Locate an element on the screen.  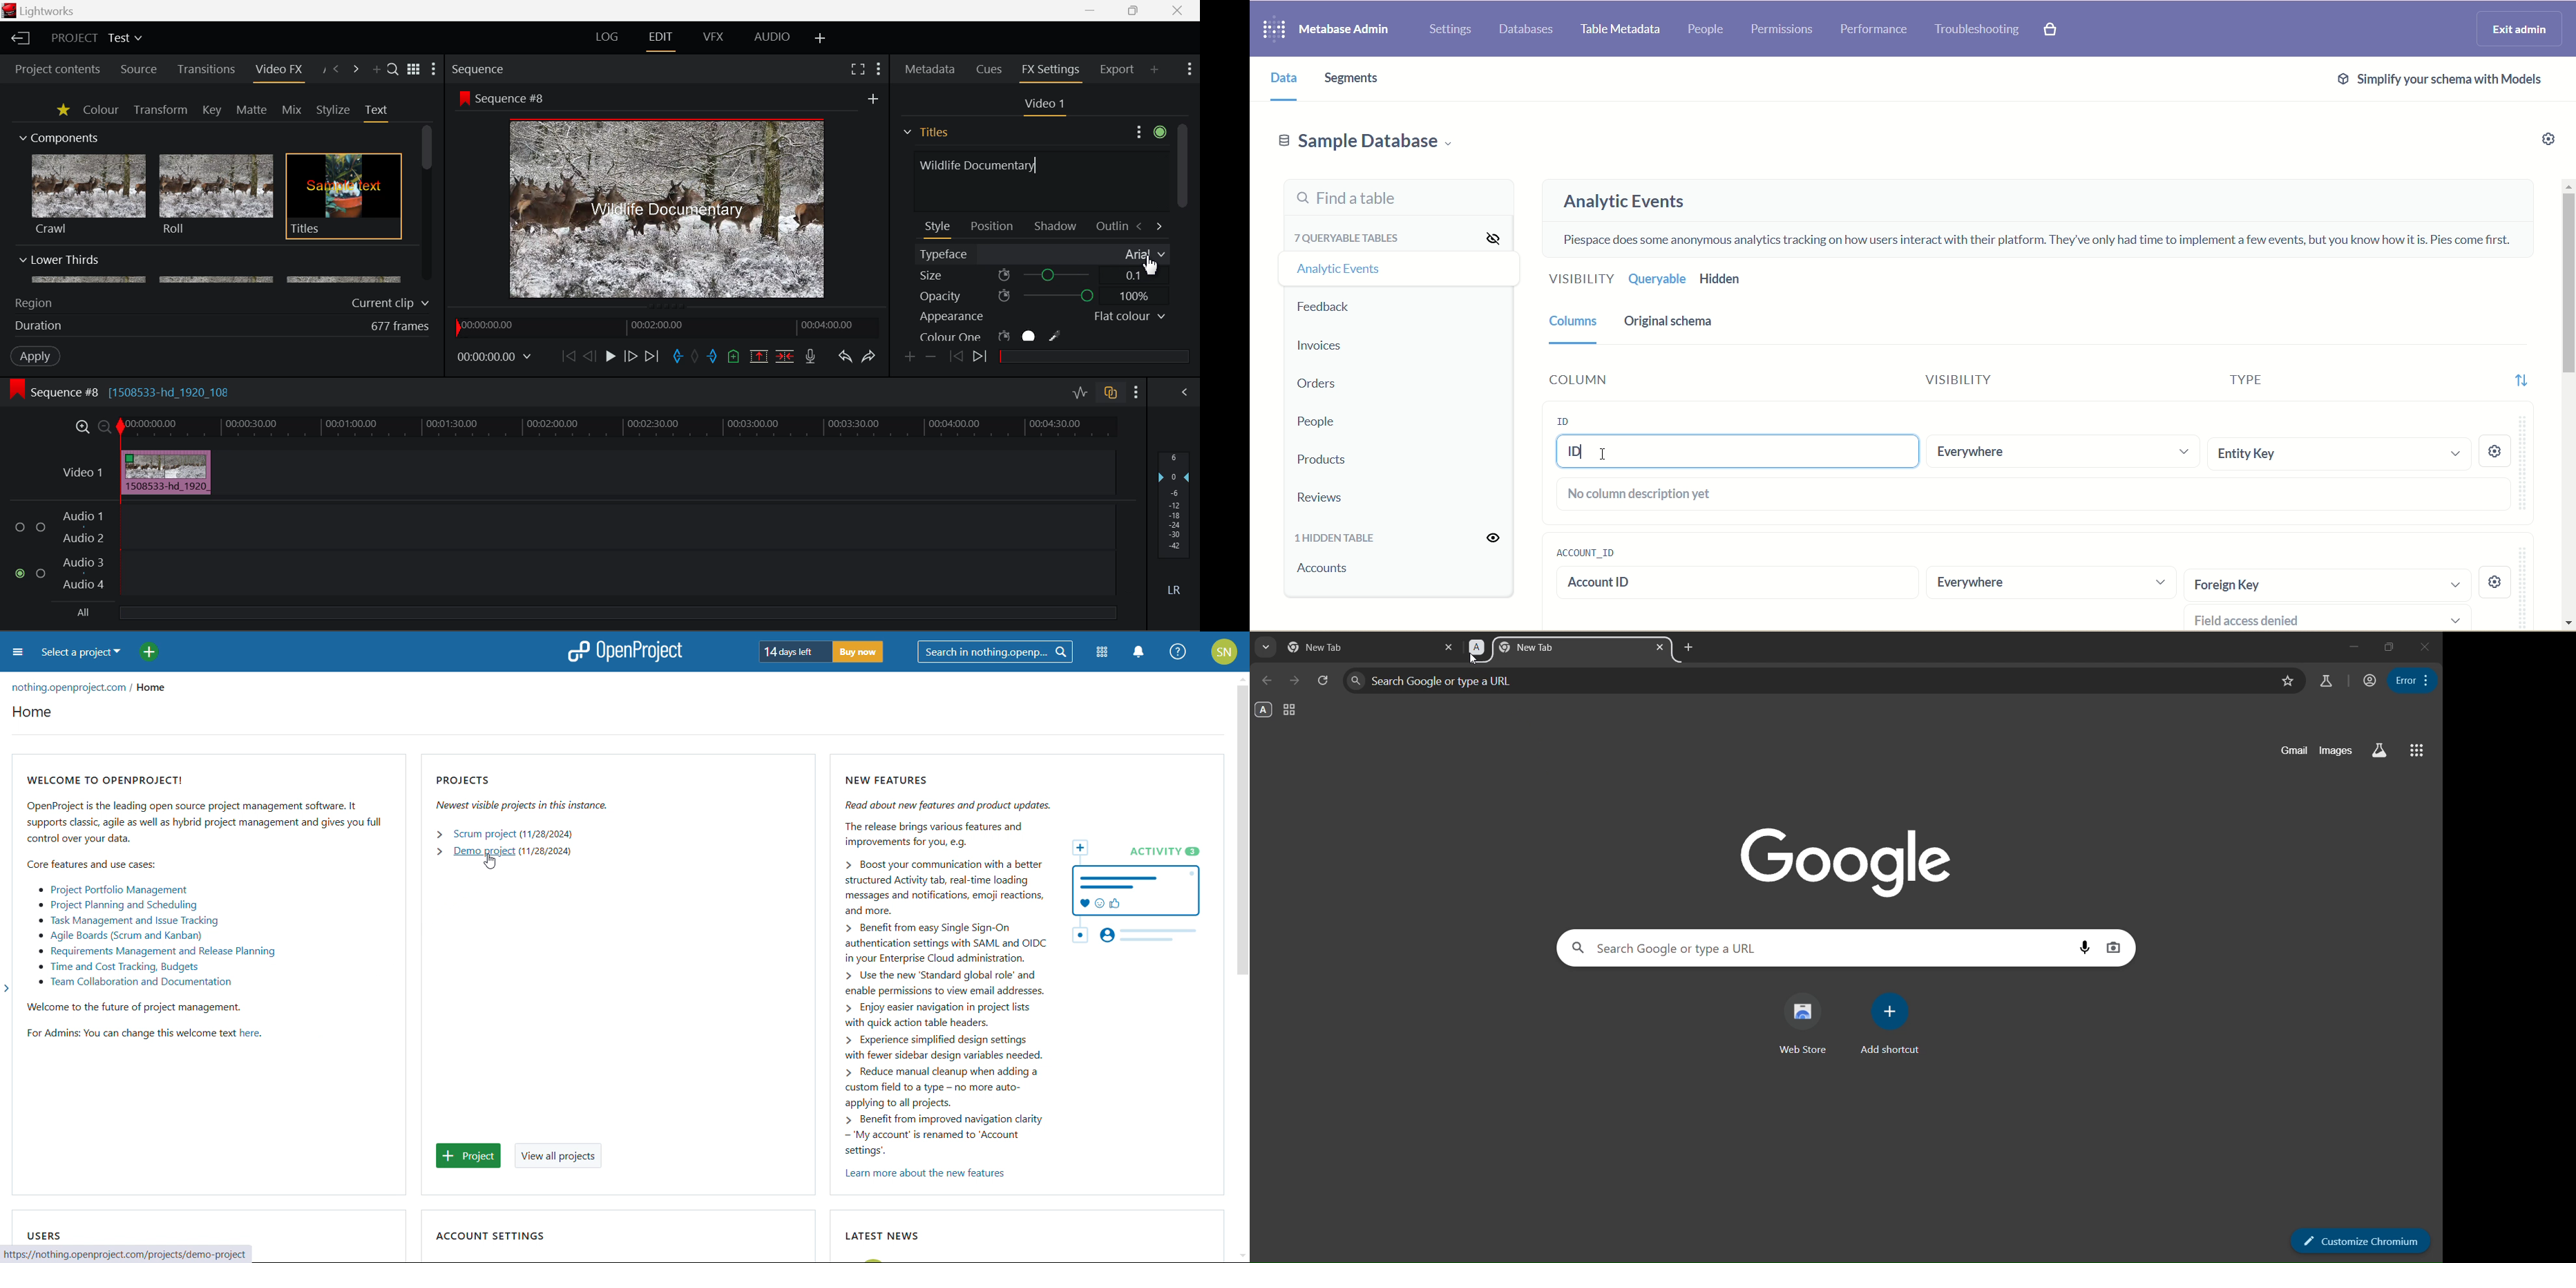
bookmark page is located at coordinates (2286, 681).